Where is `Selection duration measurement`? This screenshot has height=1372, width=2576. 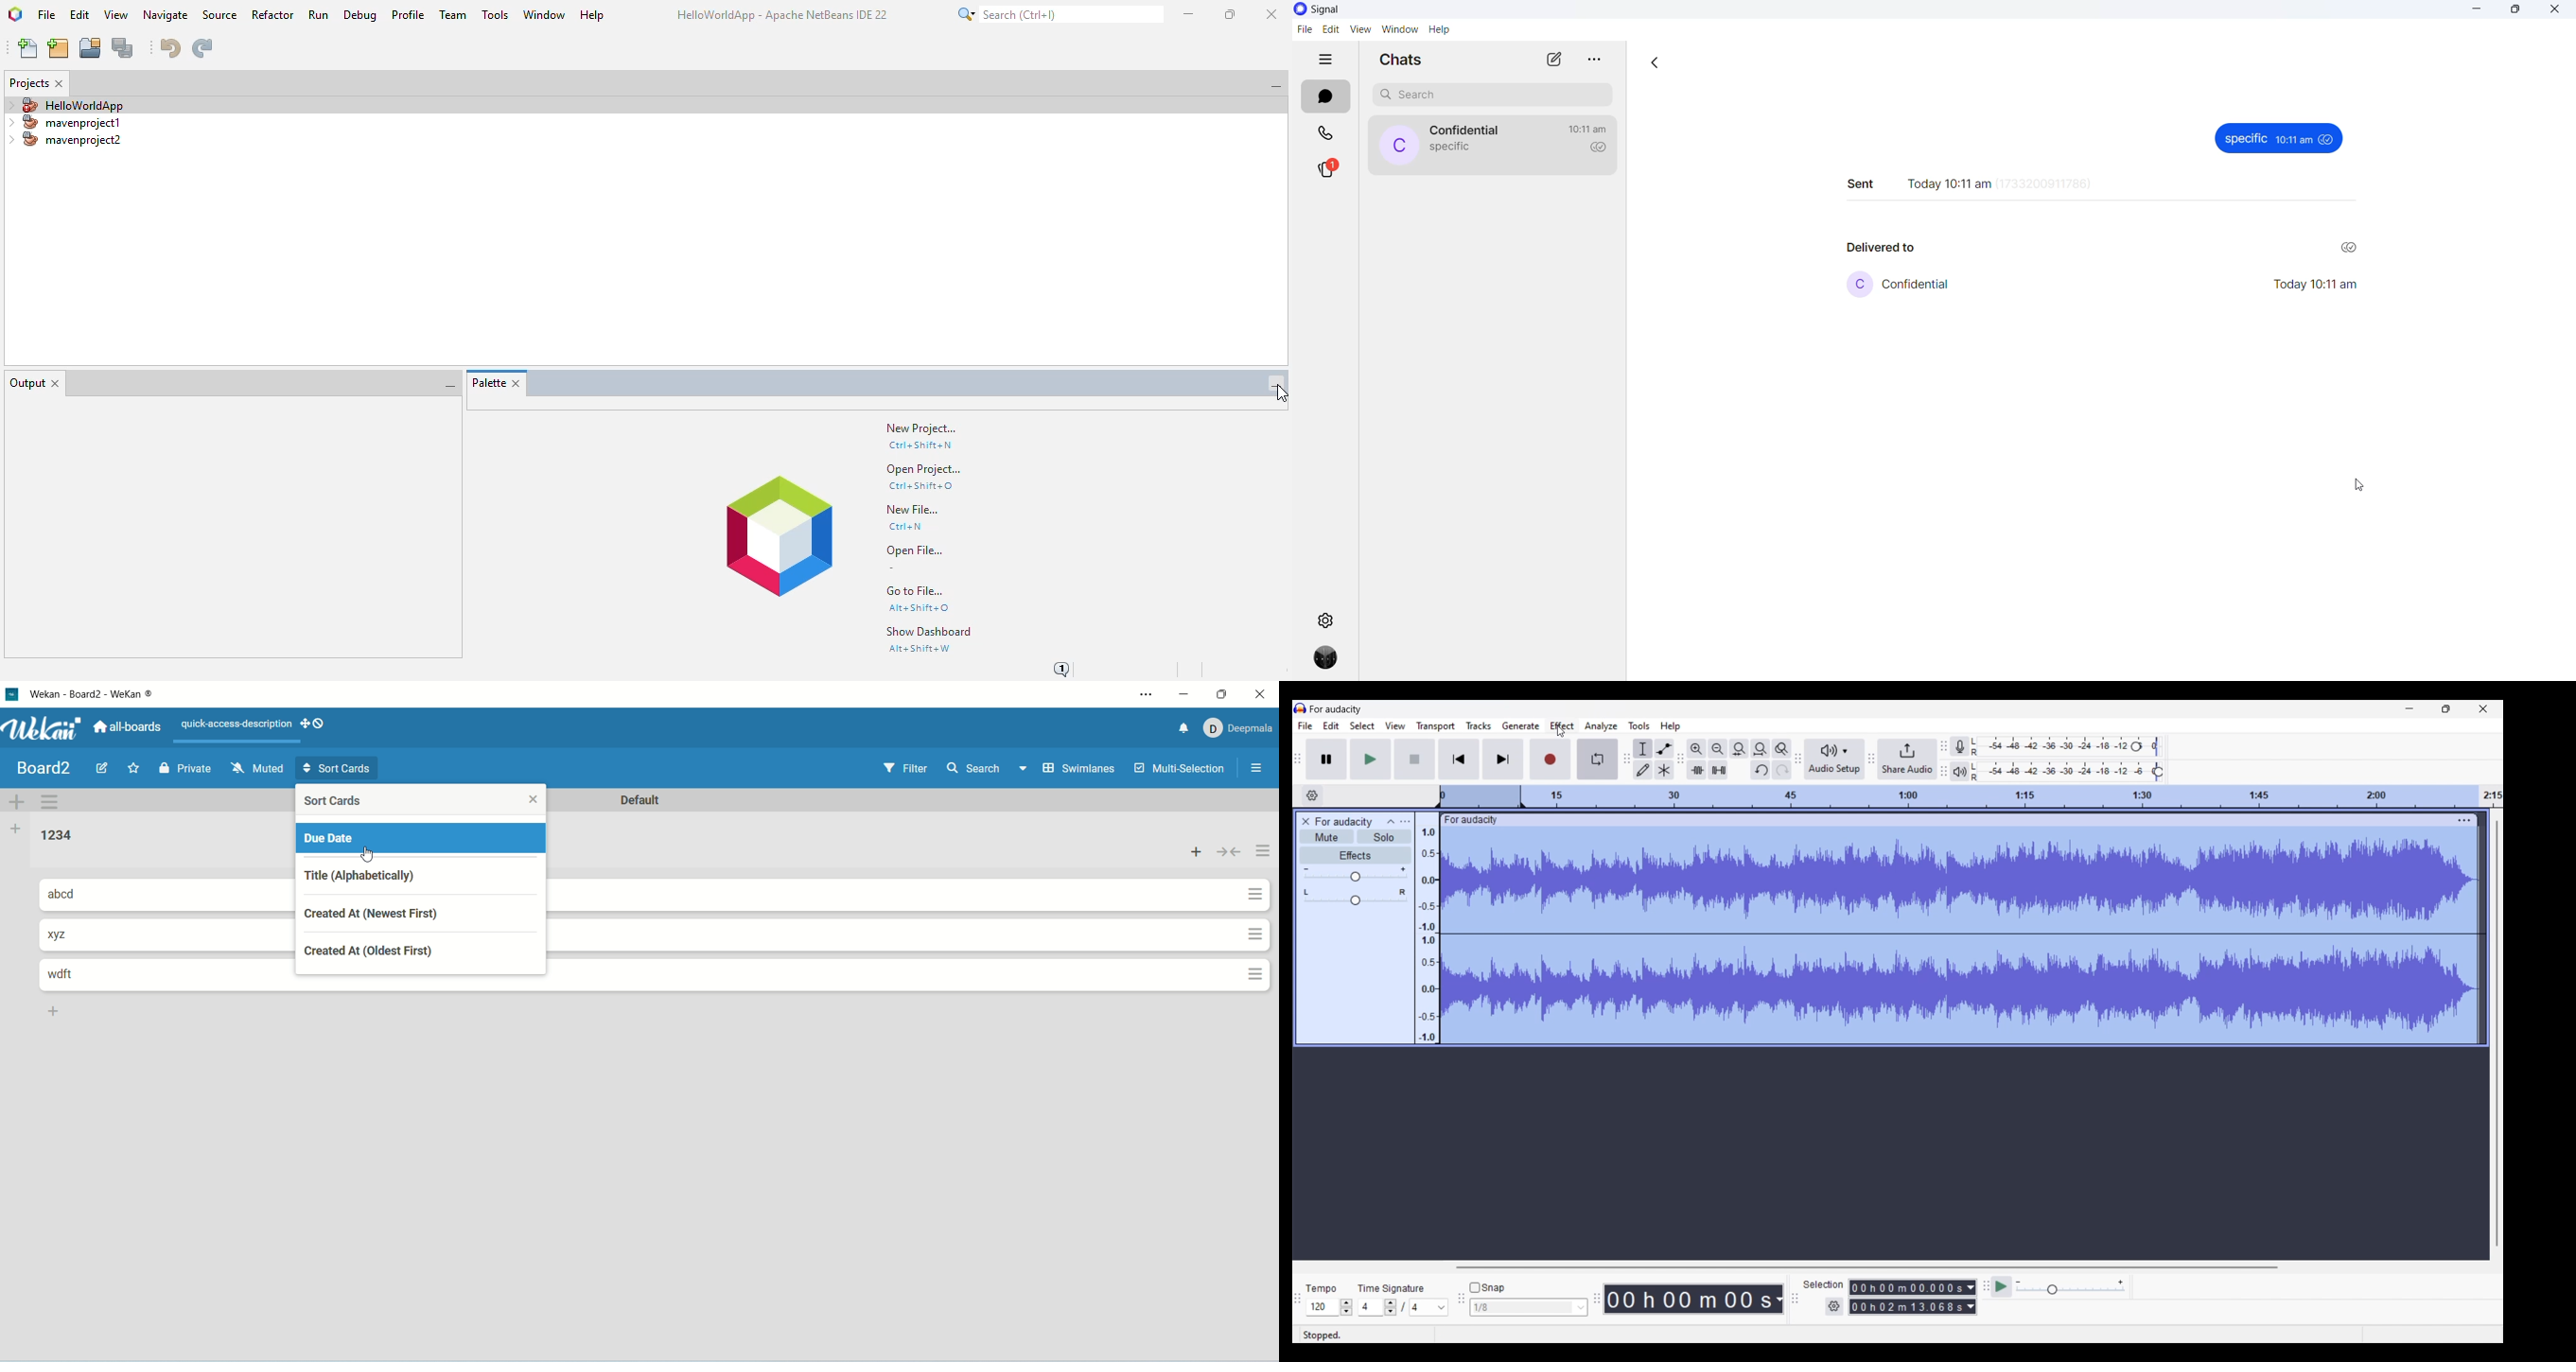
Selection duration measurement is located at coordinates (1970, 1297).